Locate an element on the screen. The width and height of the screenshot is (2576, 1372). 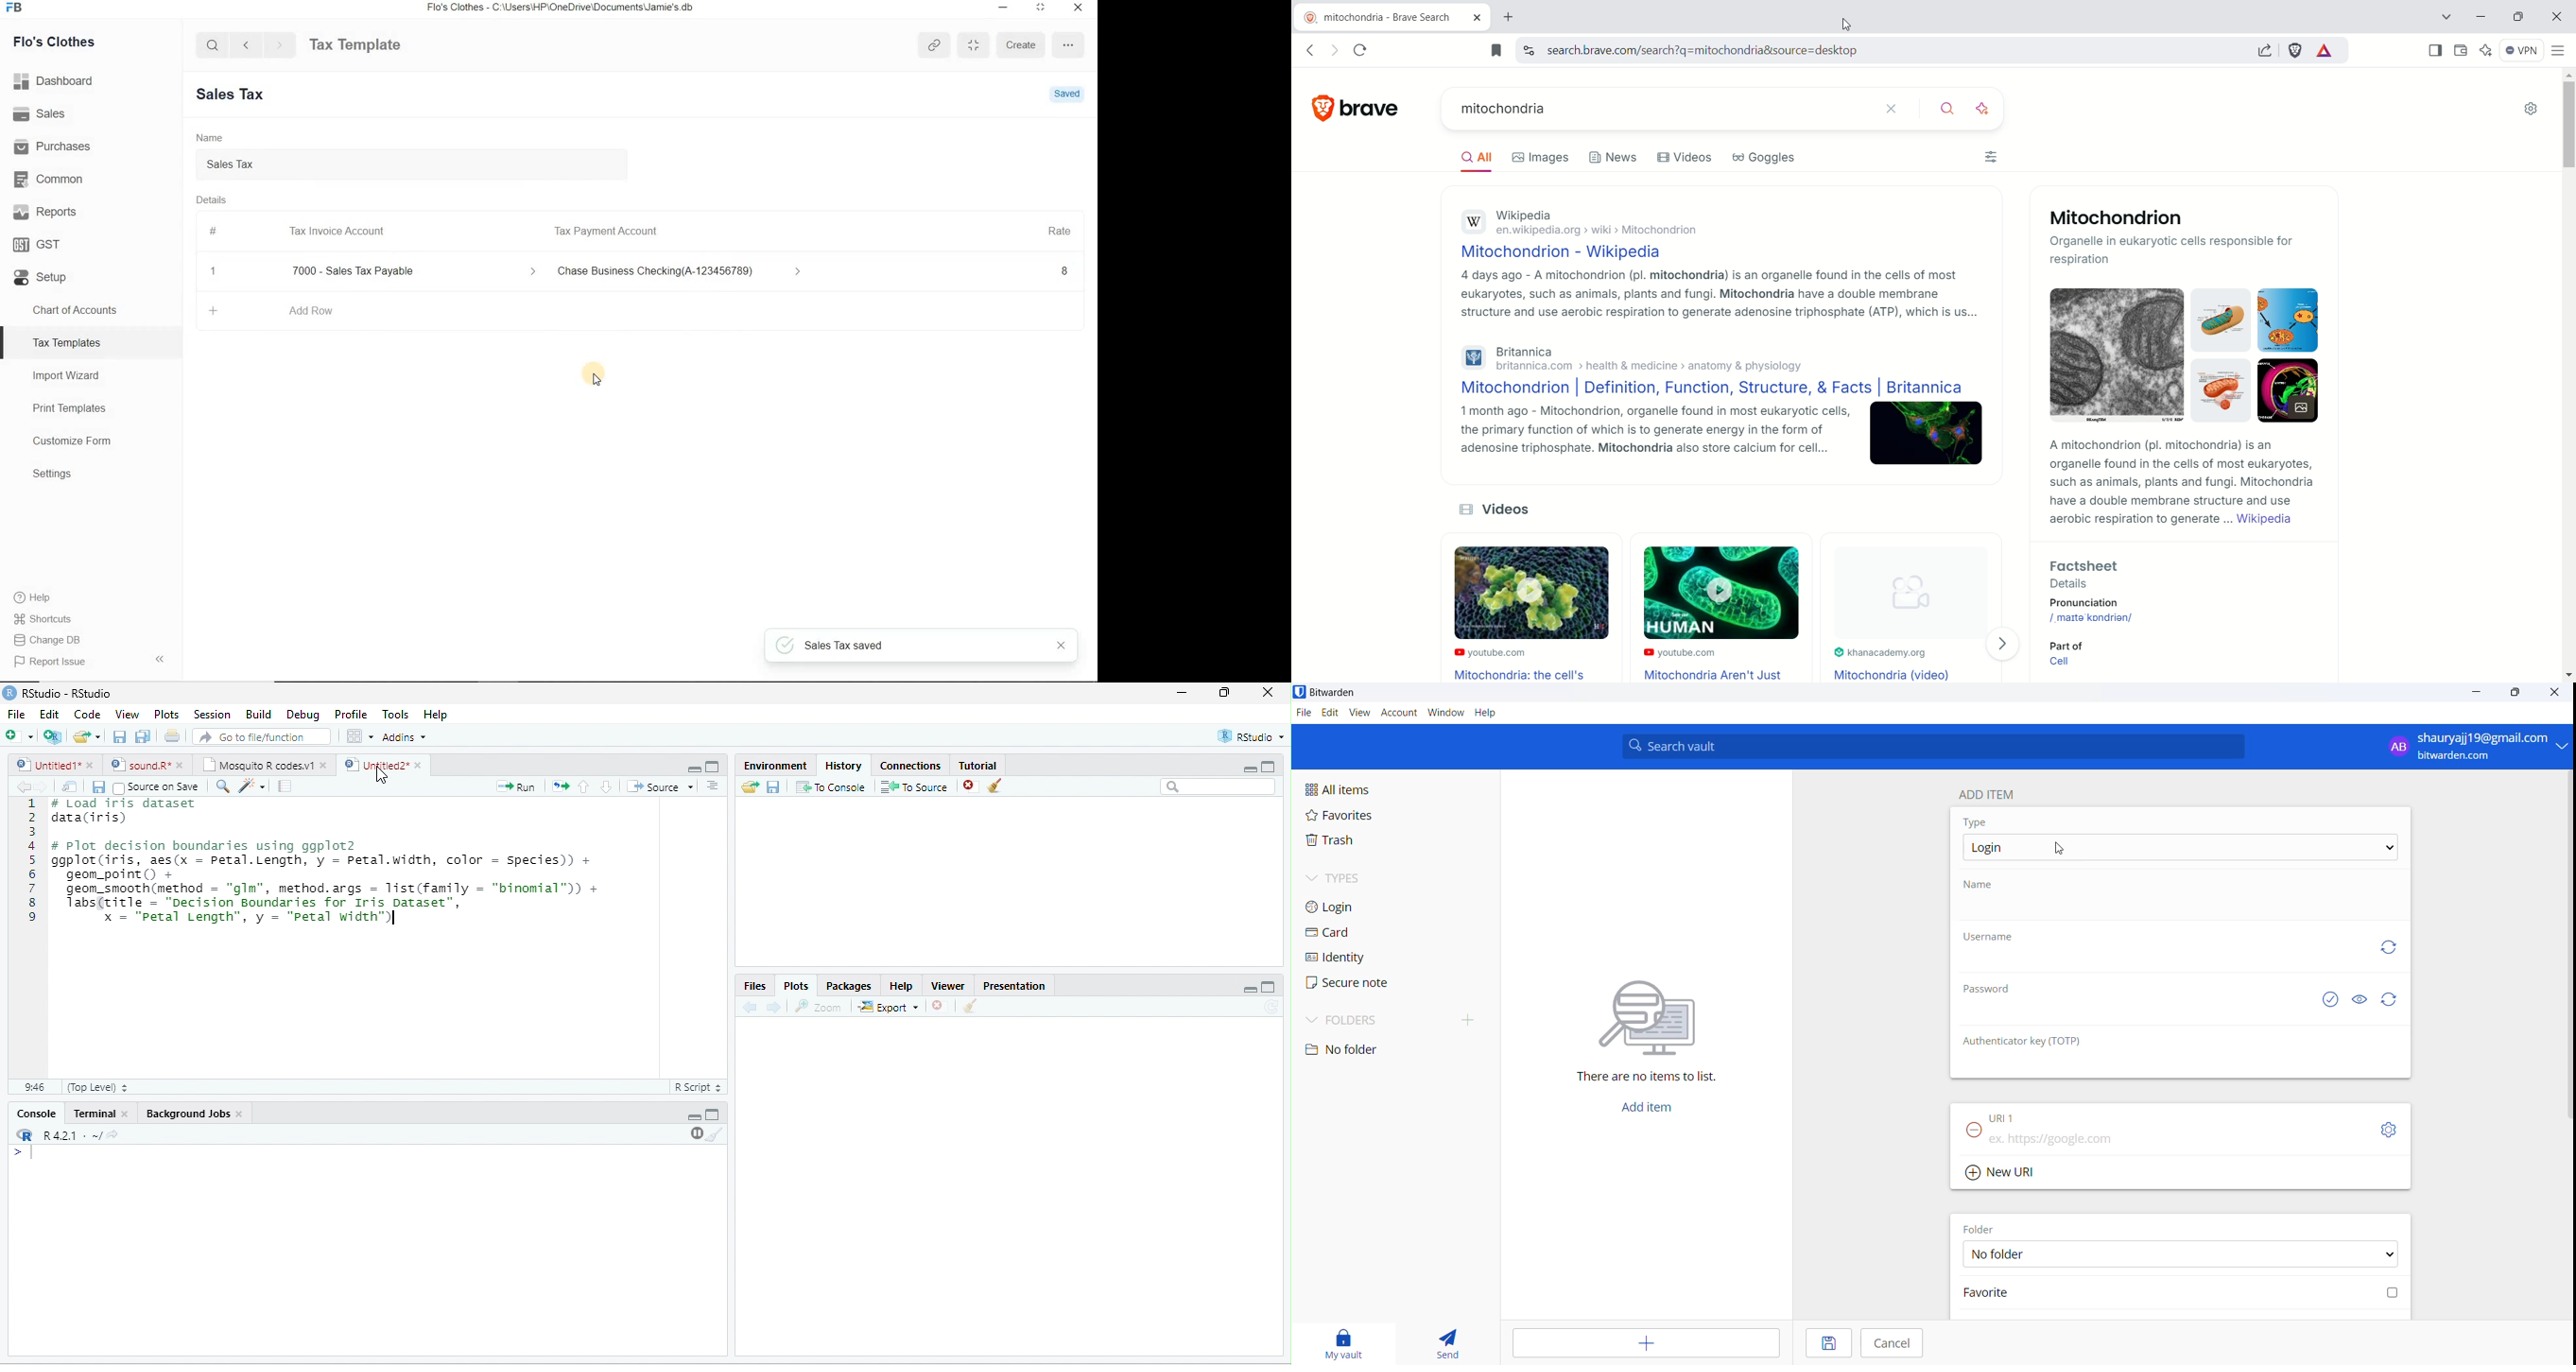
print is located at coordinates (171, 735).